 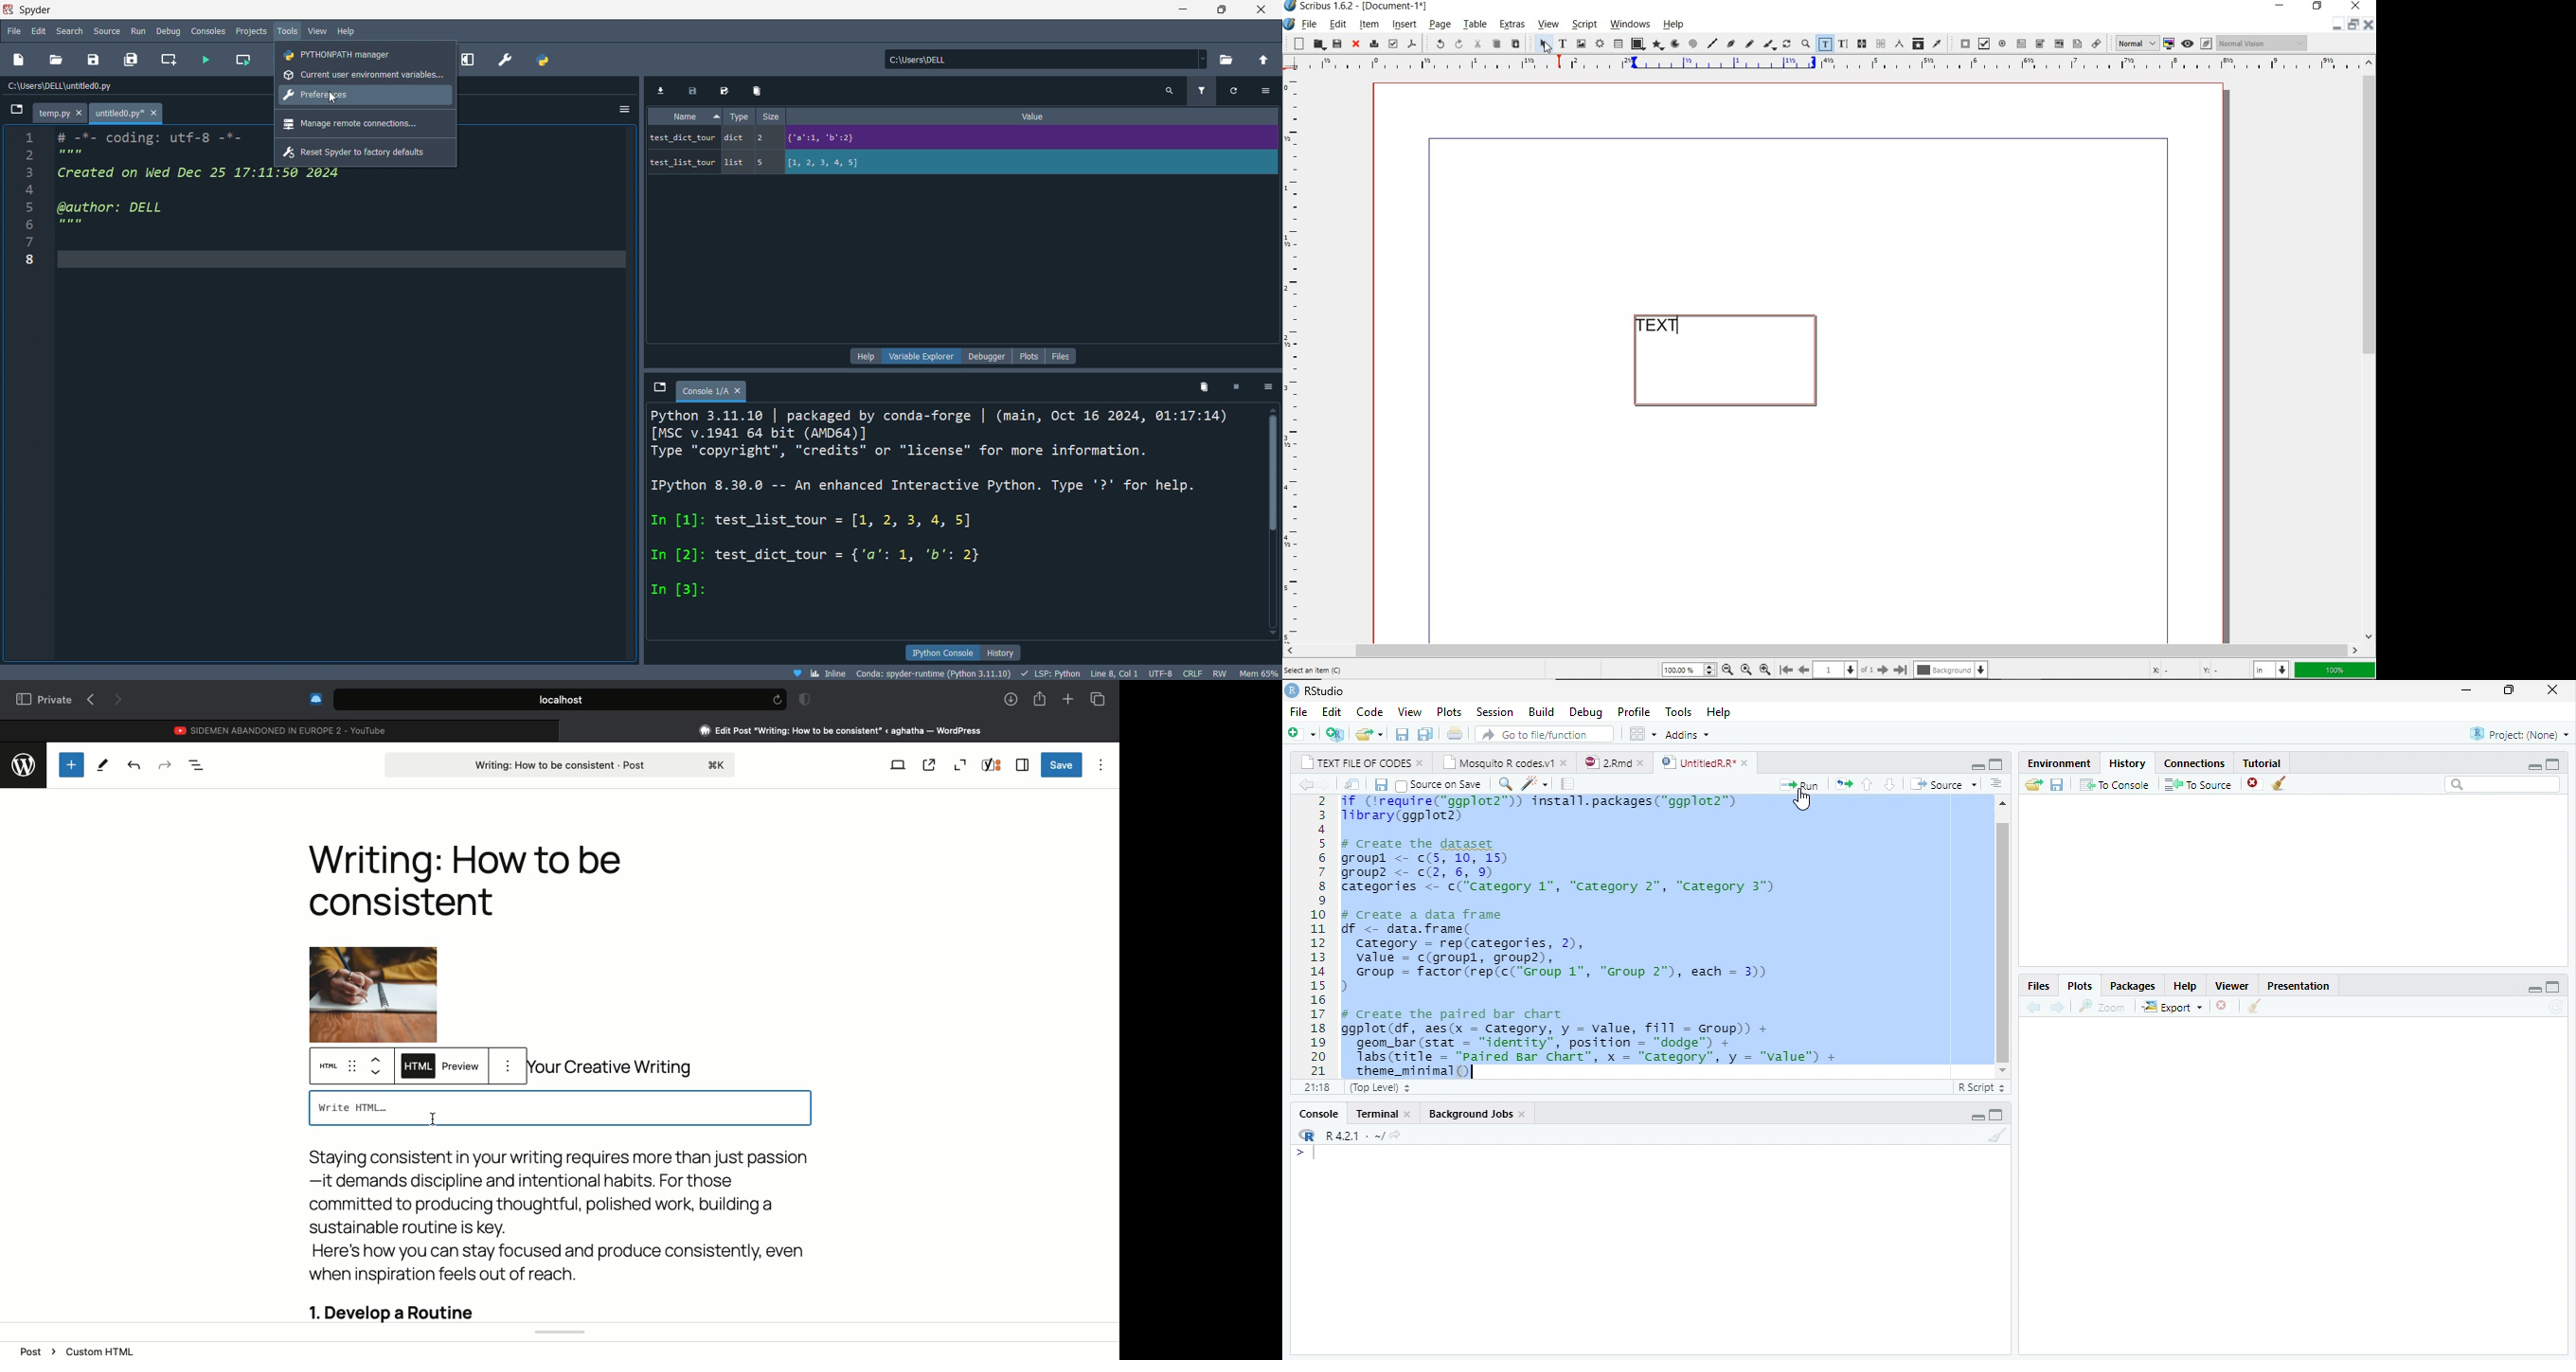 I want to click on Console 1/A, so click(x=715, y=391).